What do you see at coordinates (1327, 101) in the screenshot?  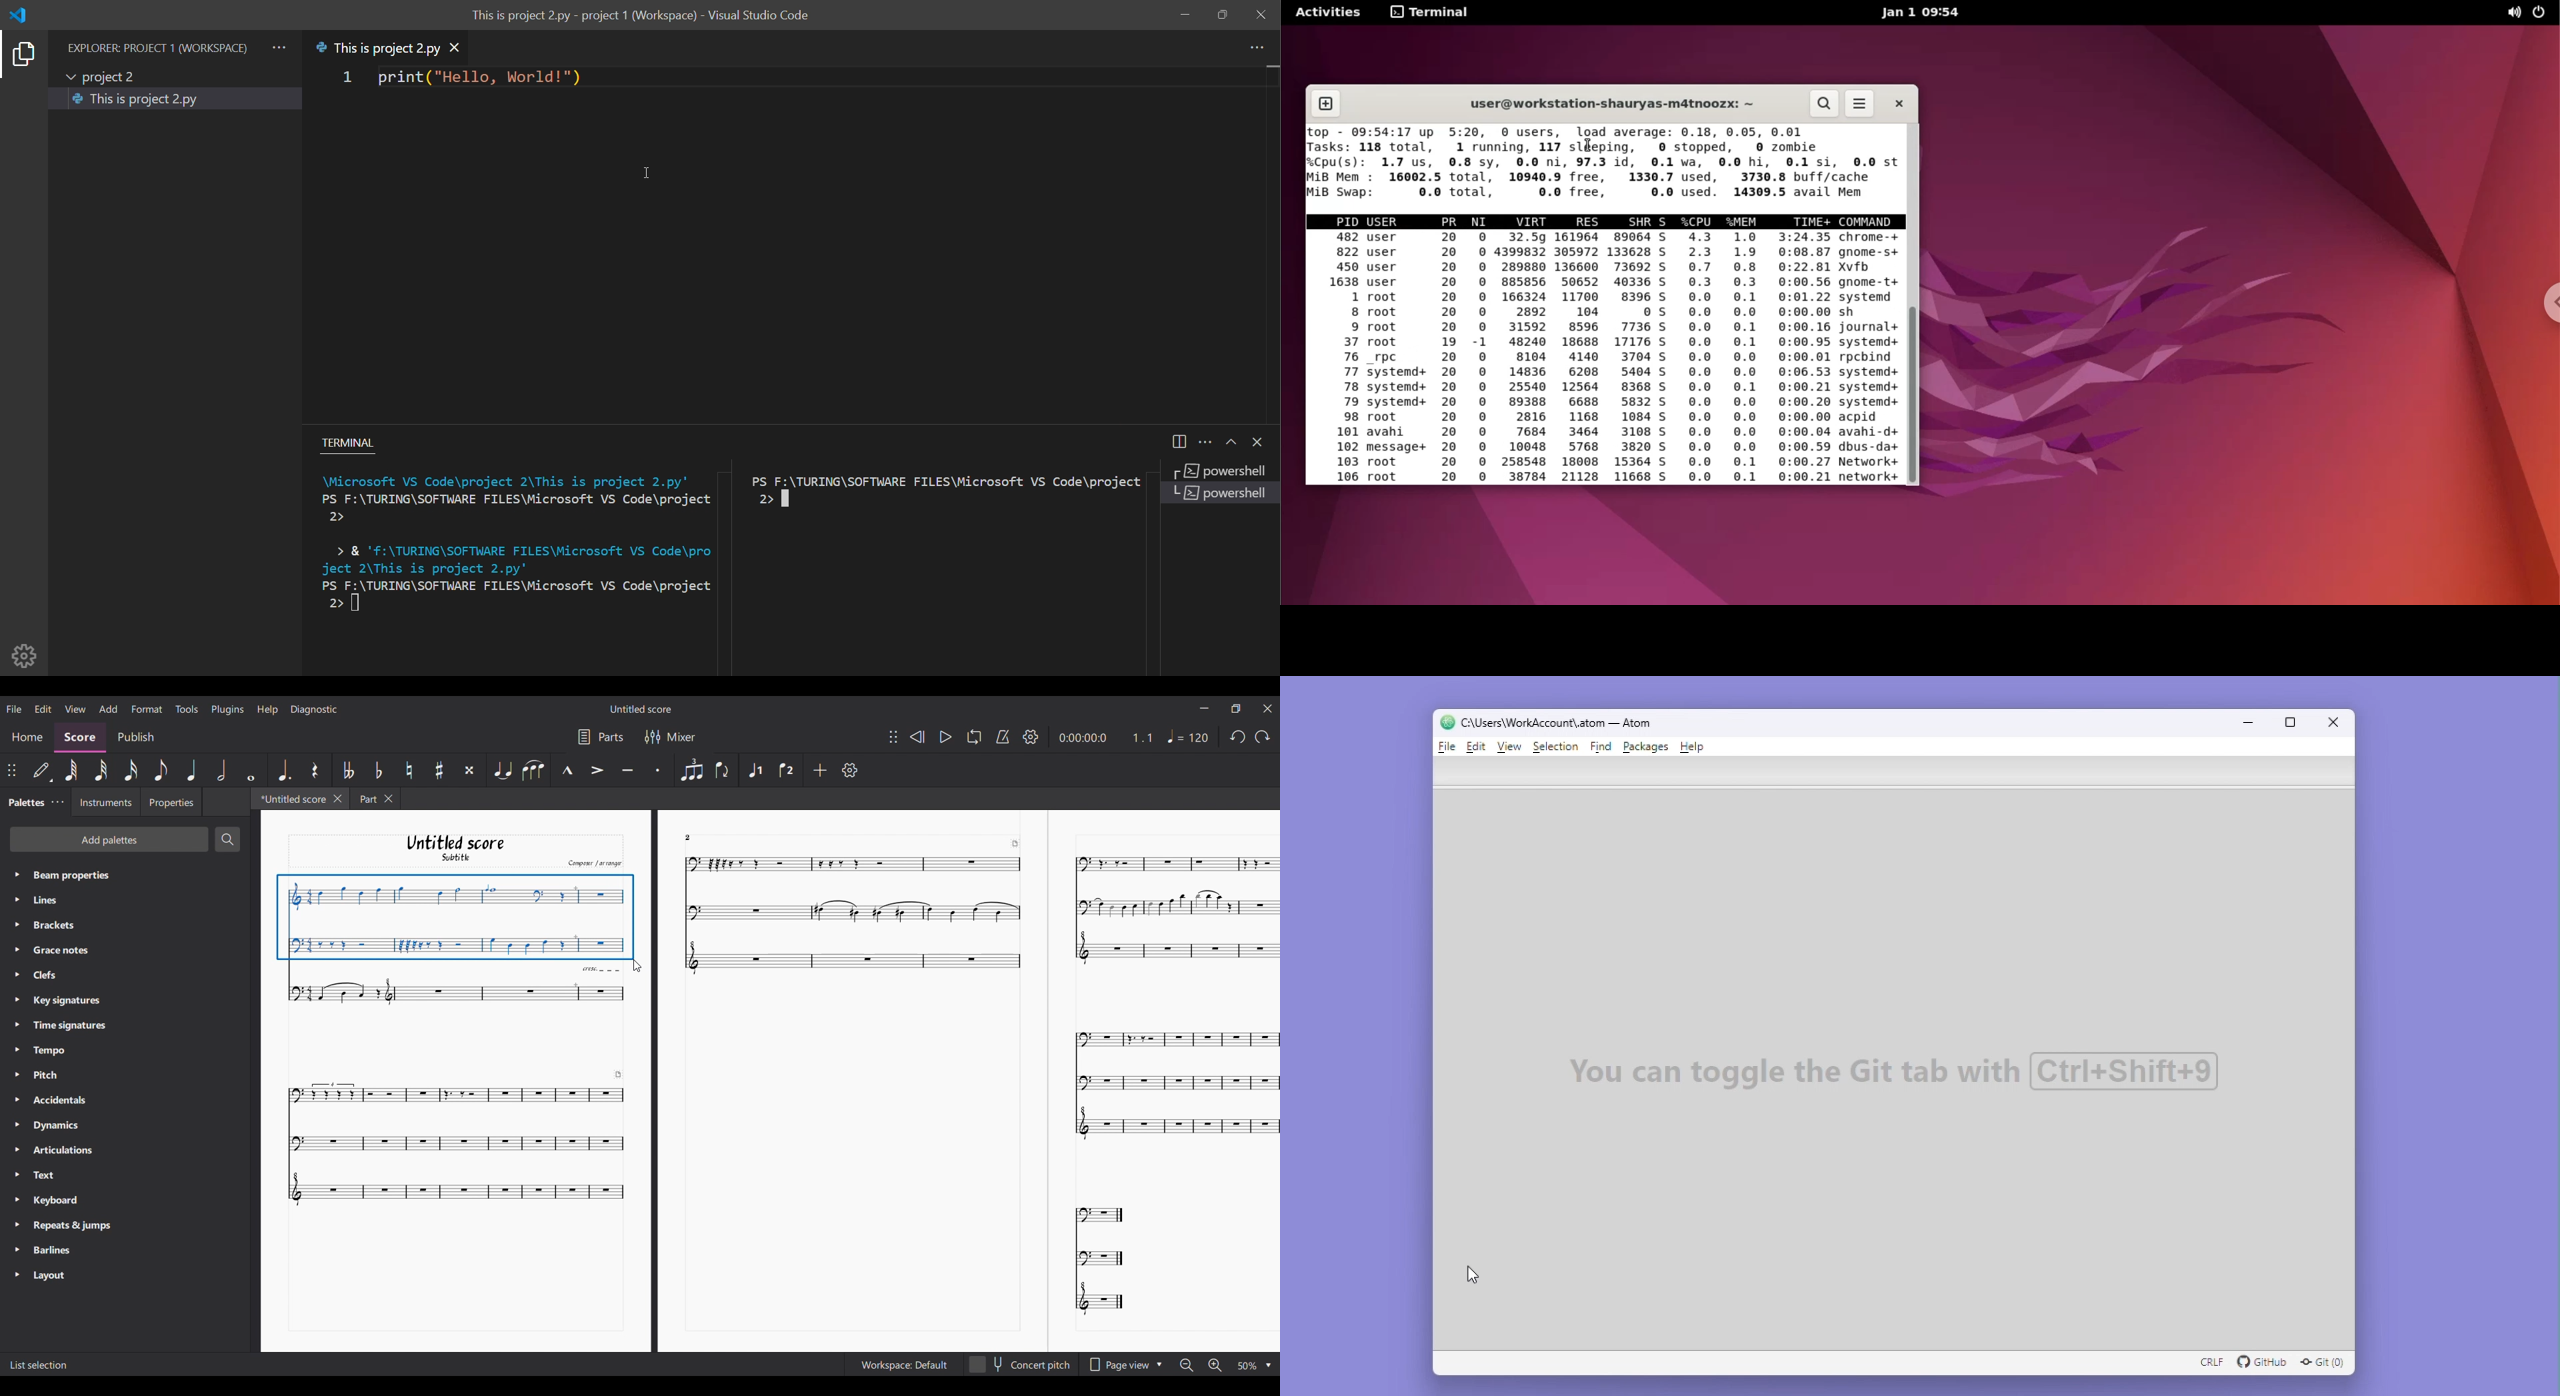 I see `new tab` at bounding box center [1327, 101].